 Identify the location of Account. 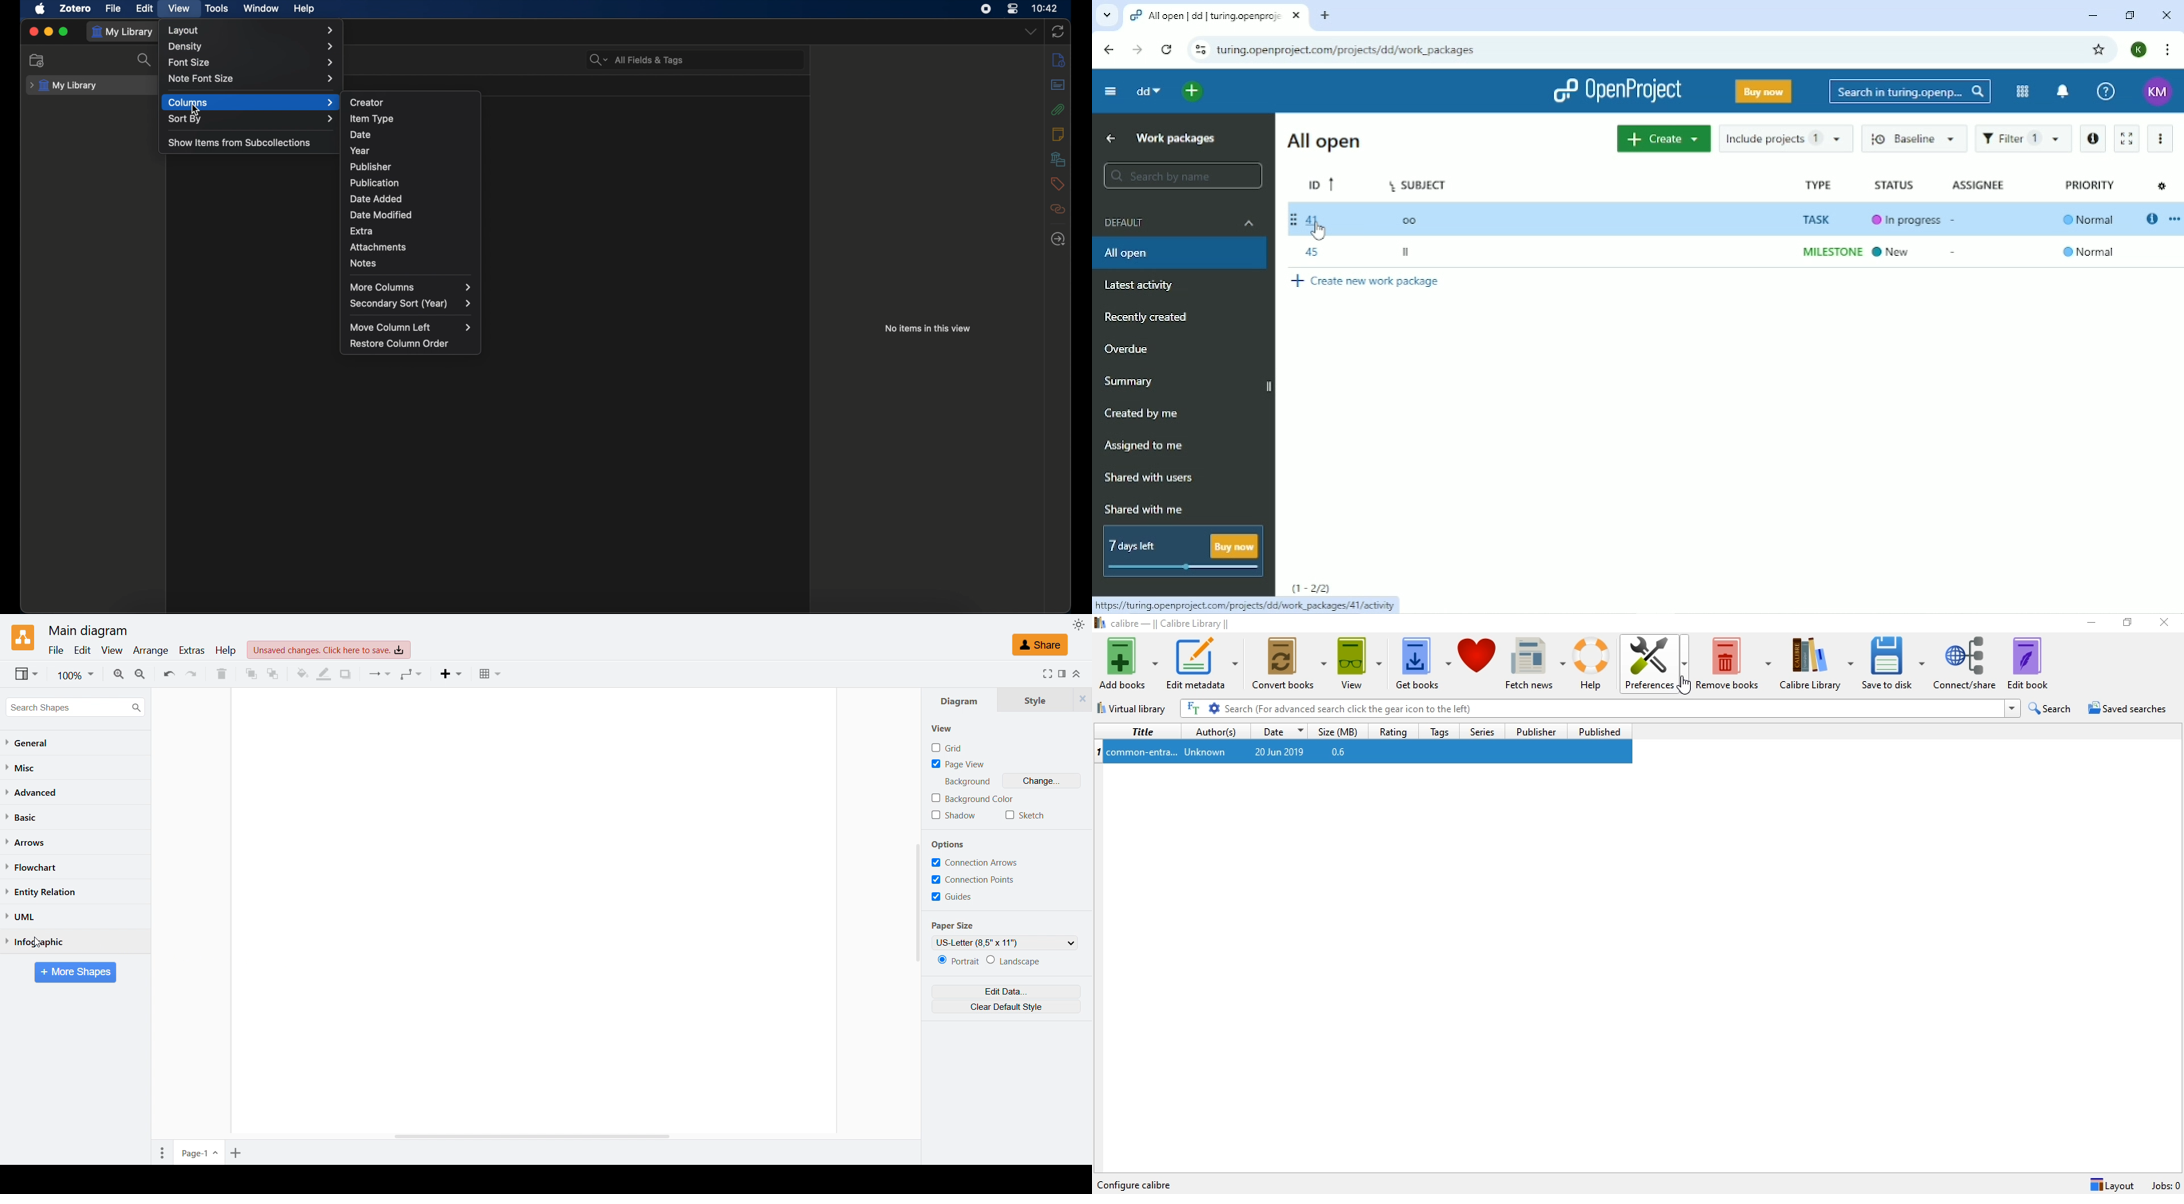
(2138, 50).